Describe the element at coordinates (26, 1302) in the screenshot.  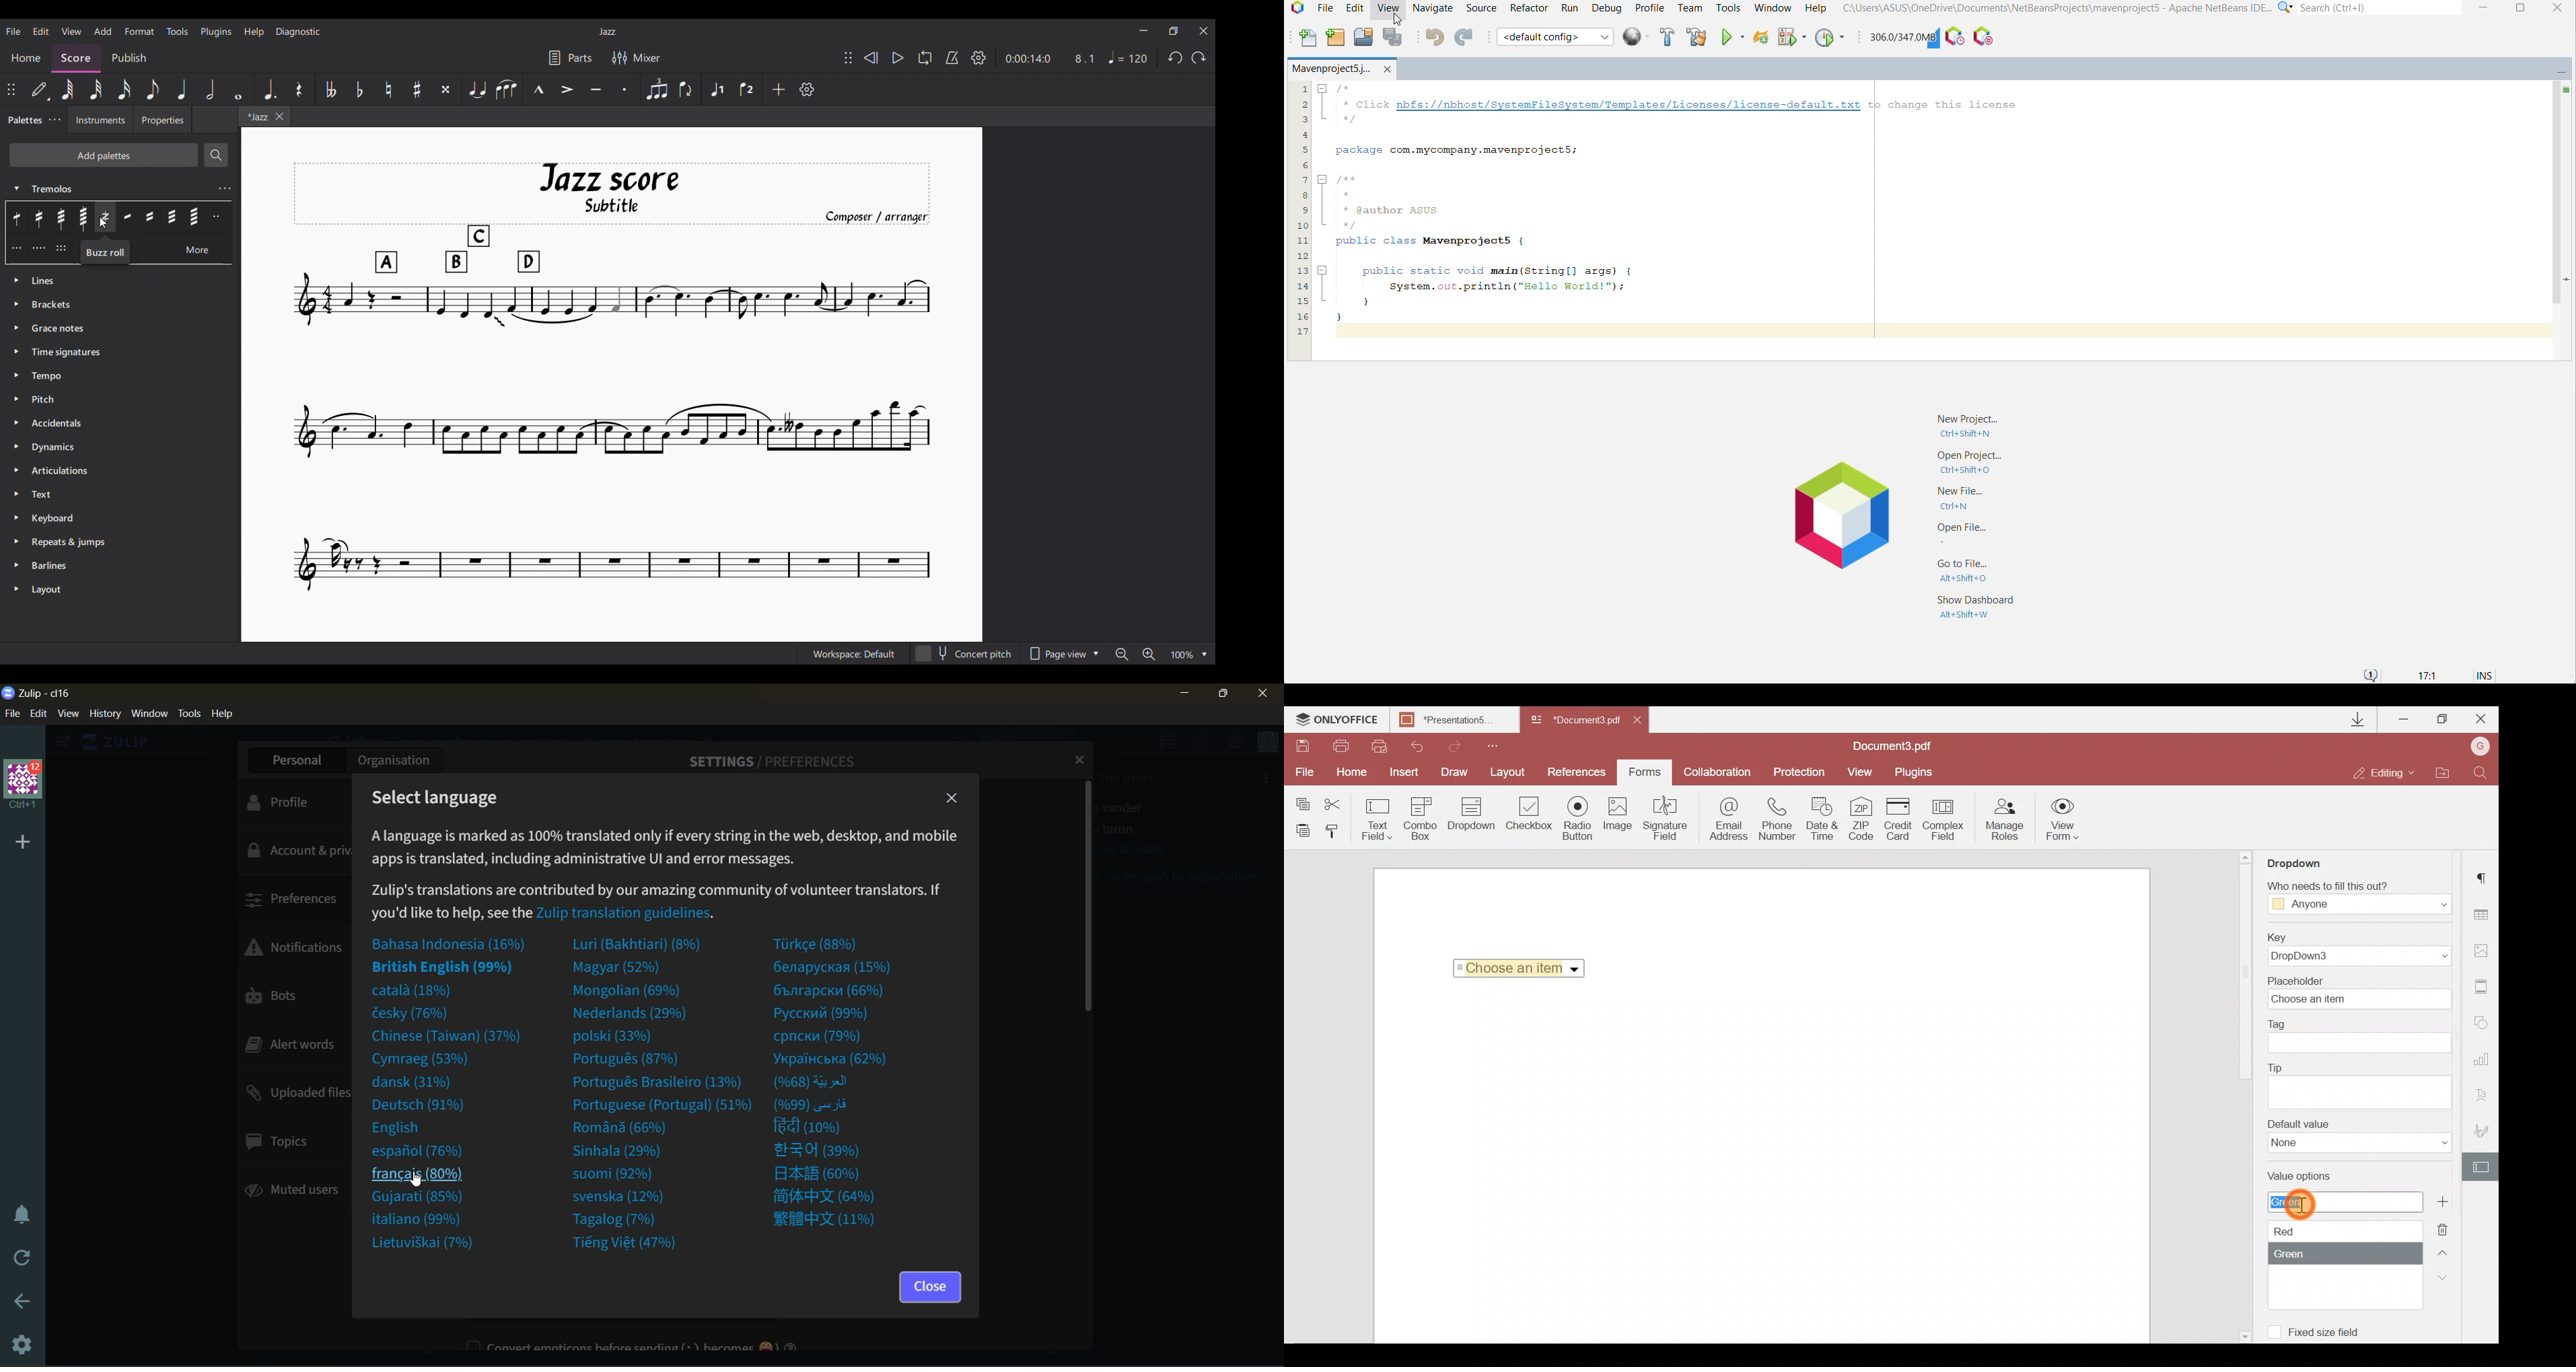
I see `go back` at that location.